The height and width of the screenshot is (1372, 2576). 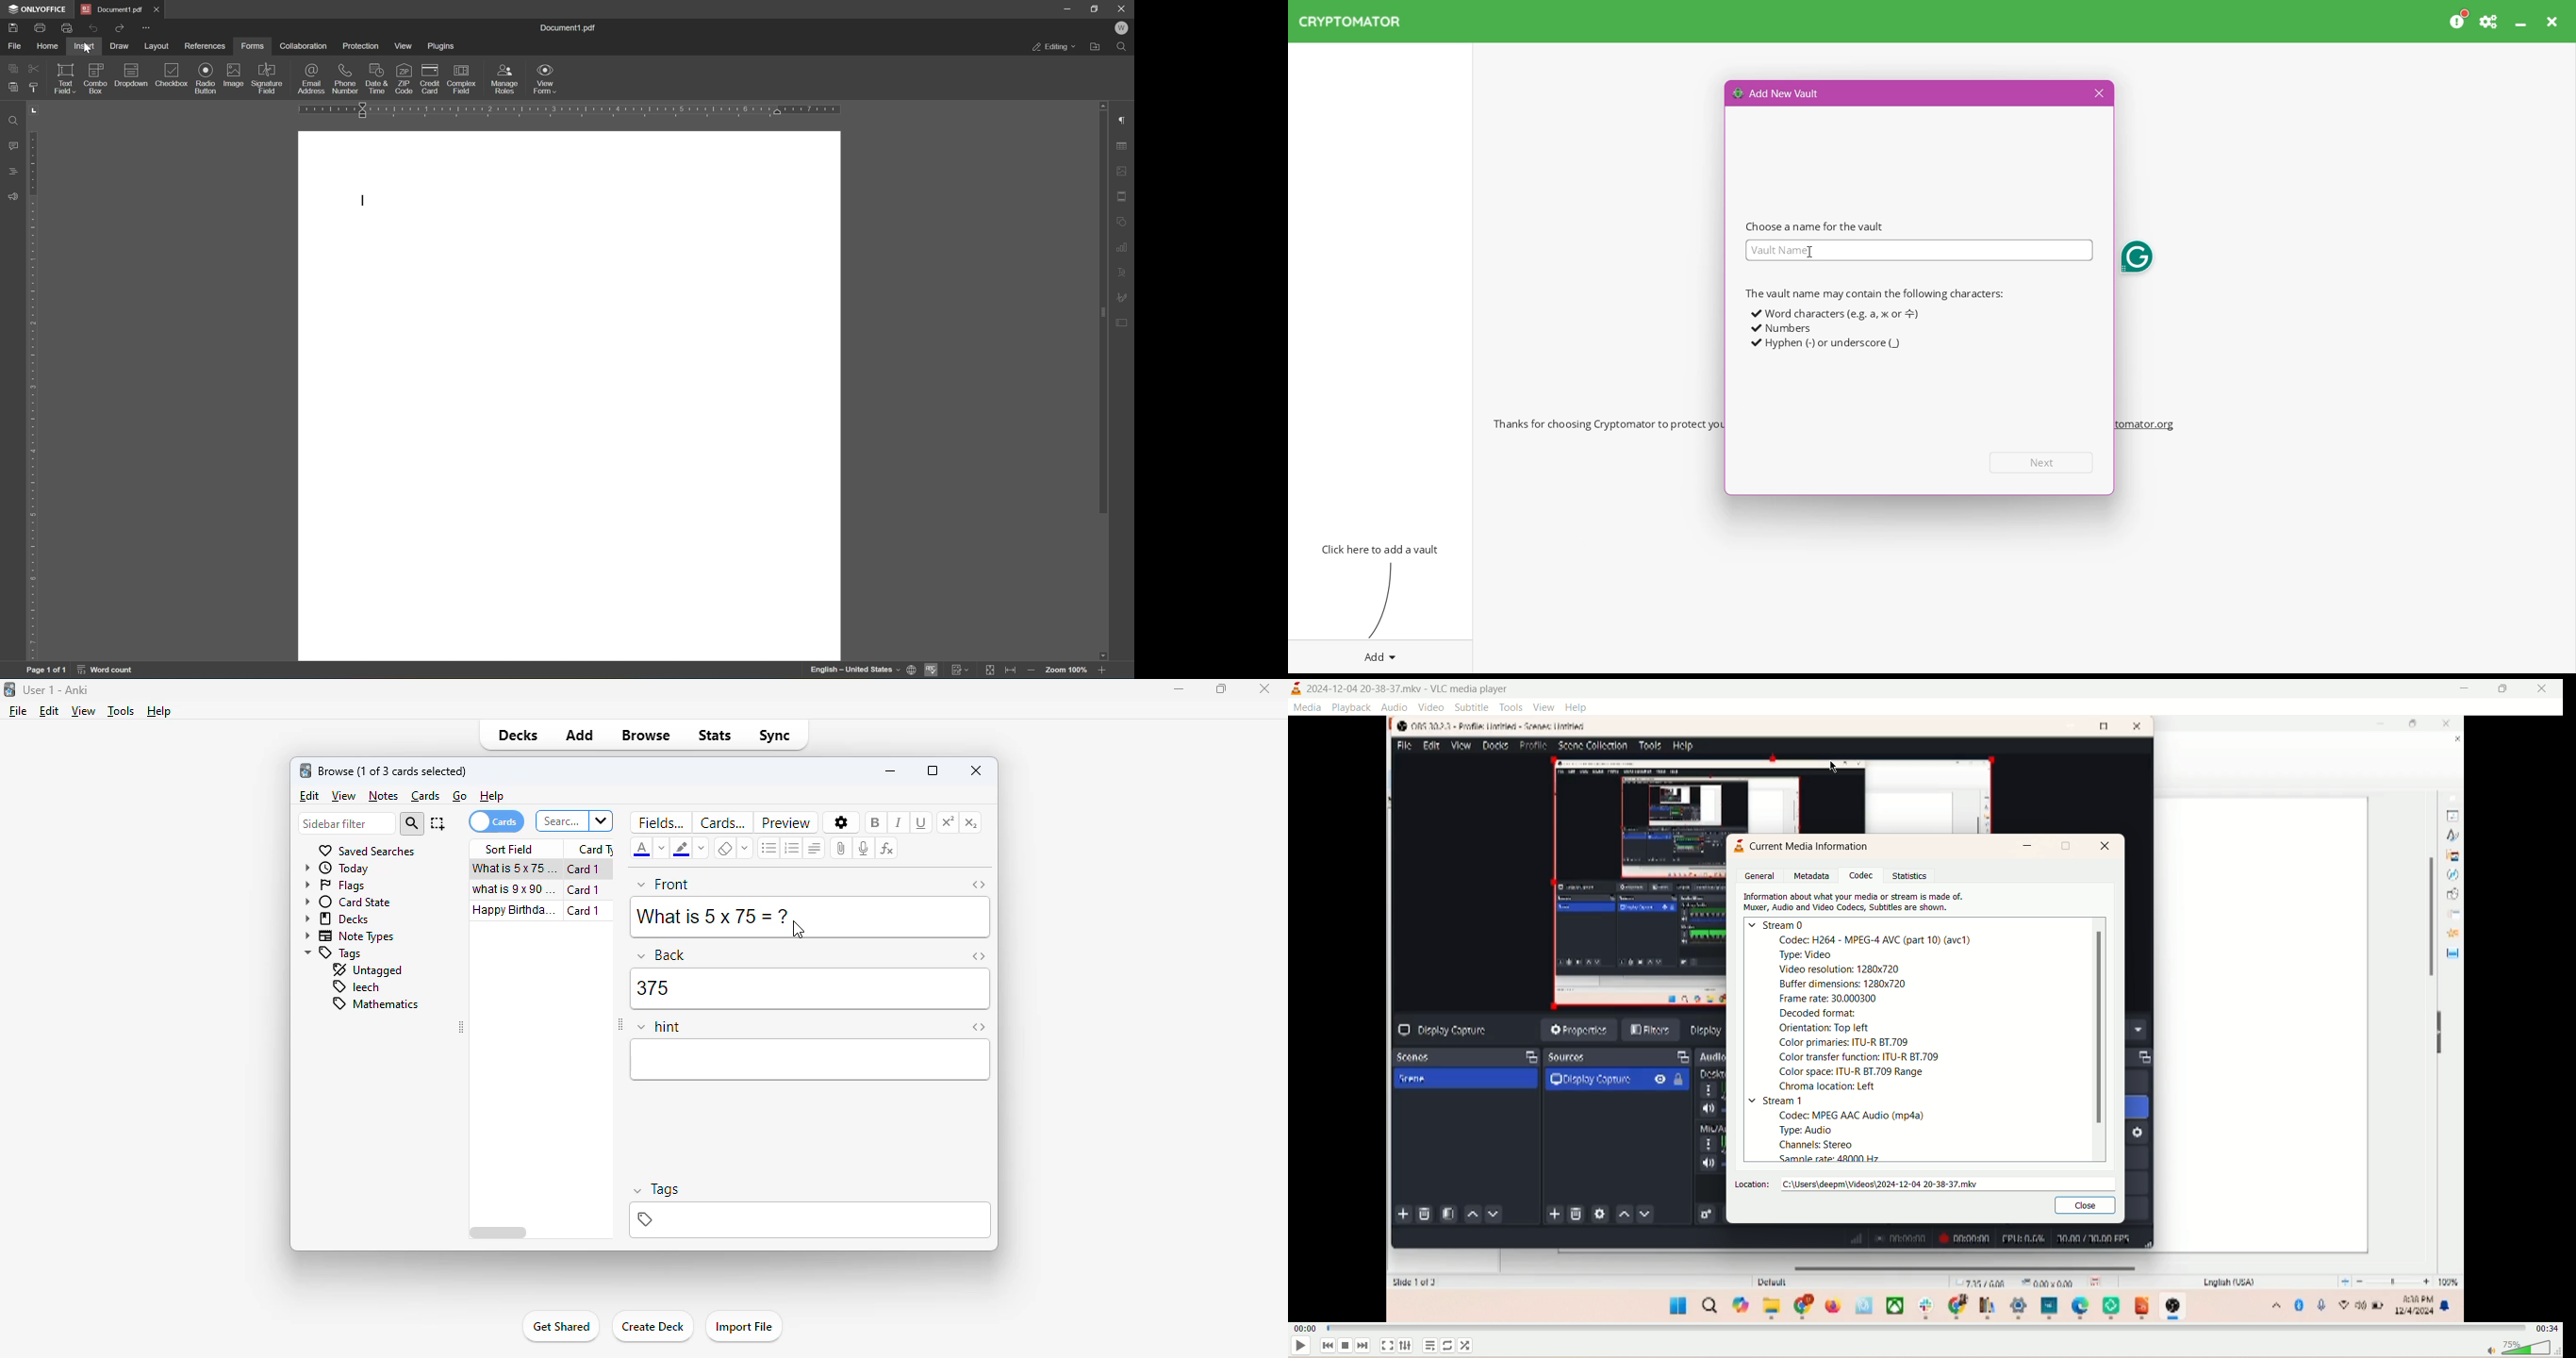 I want to click on remove formatting, so click(x=726, y=848).